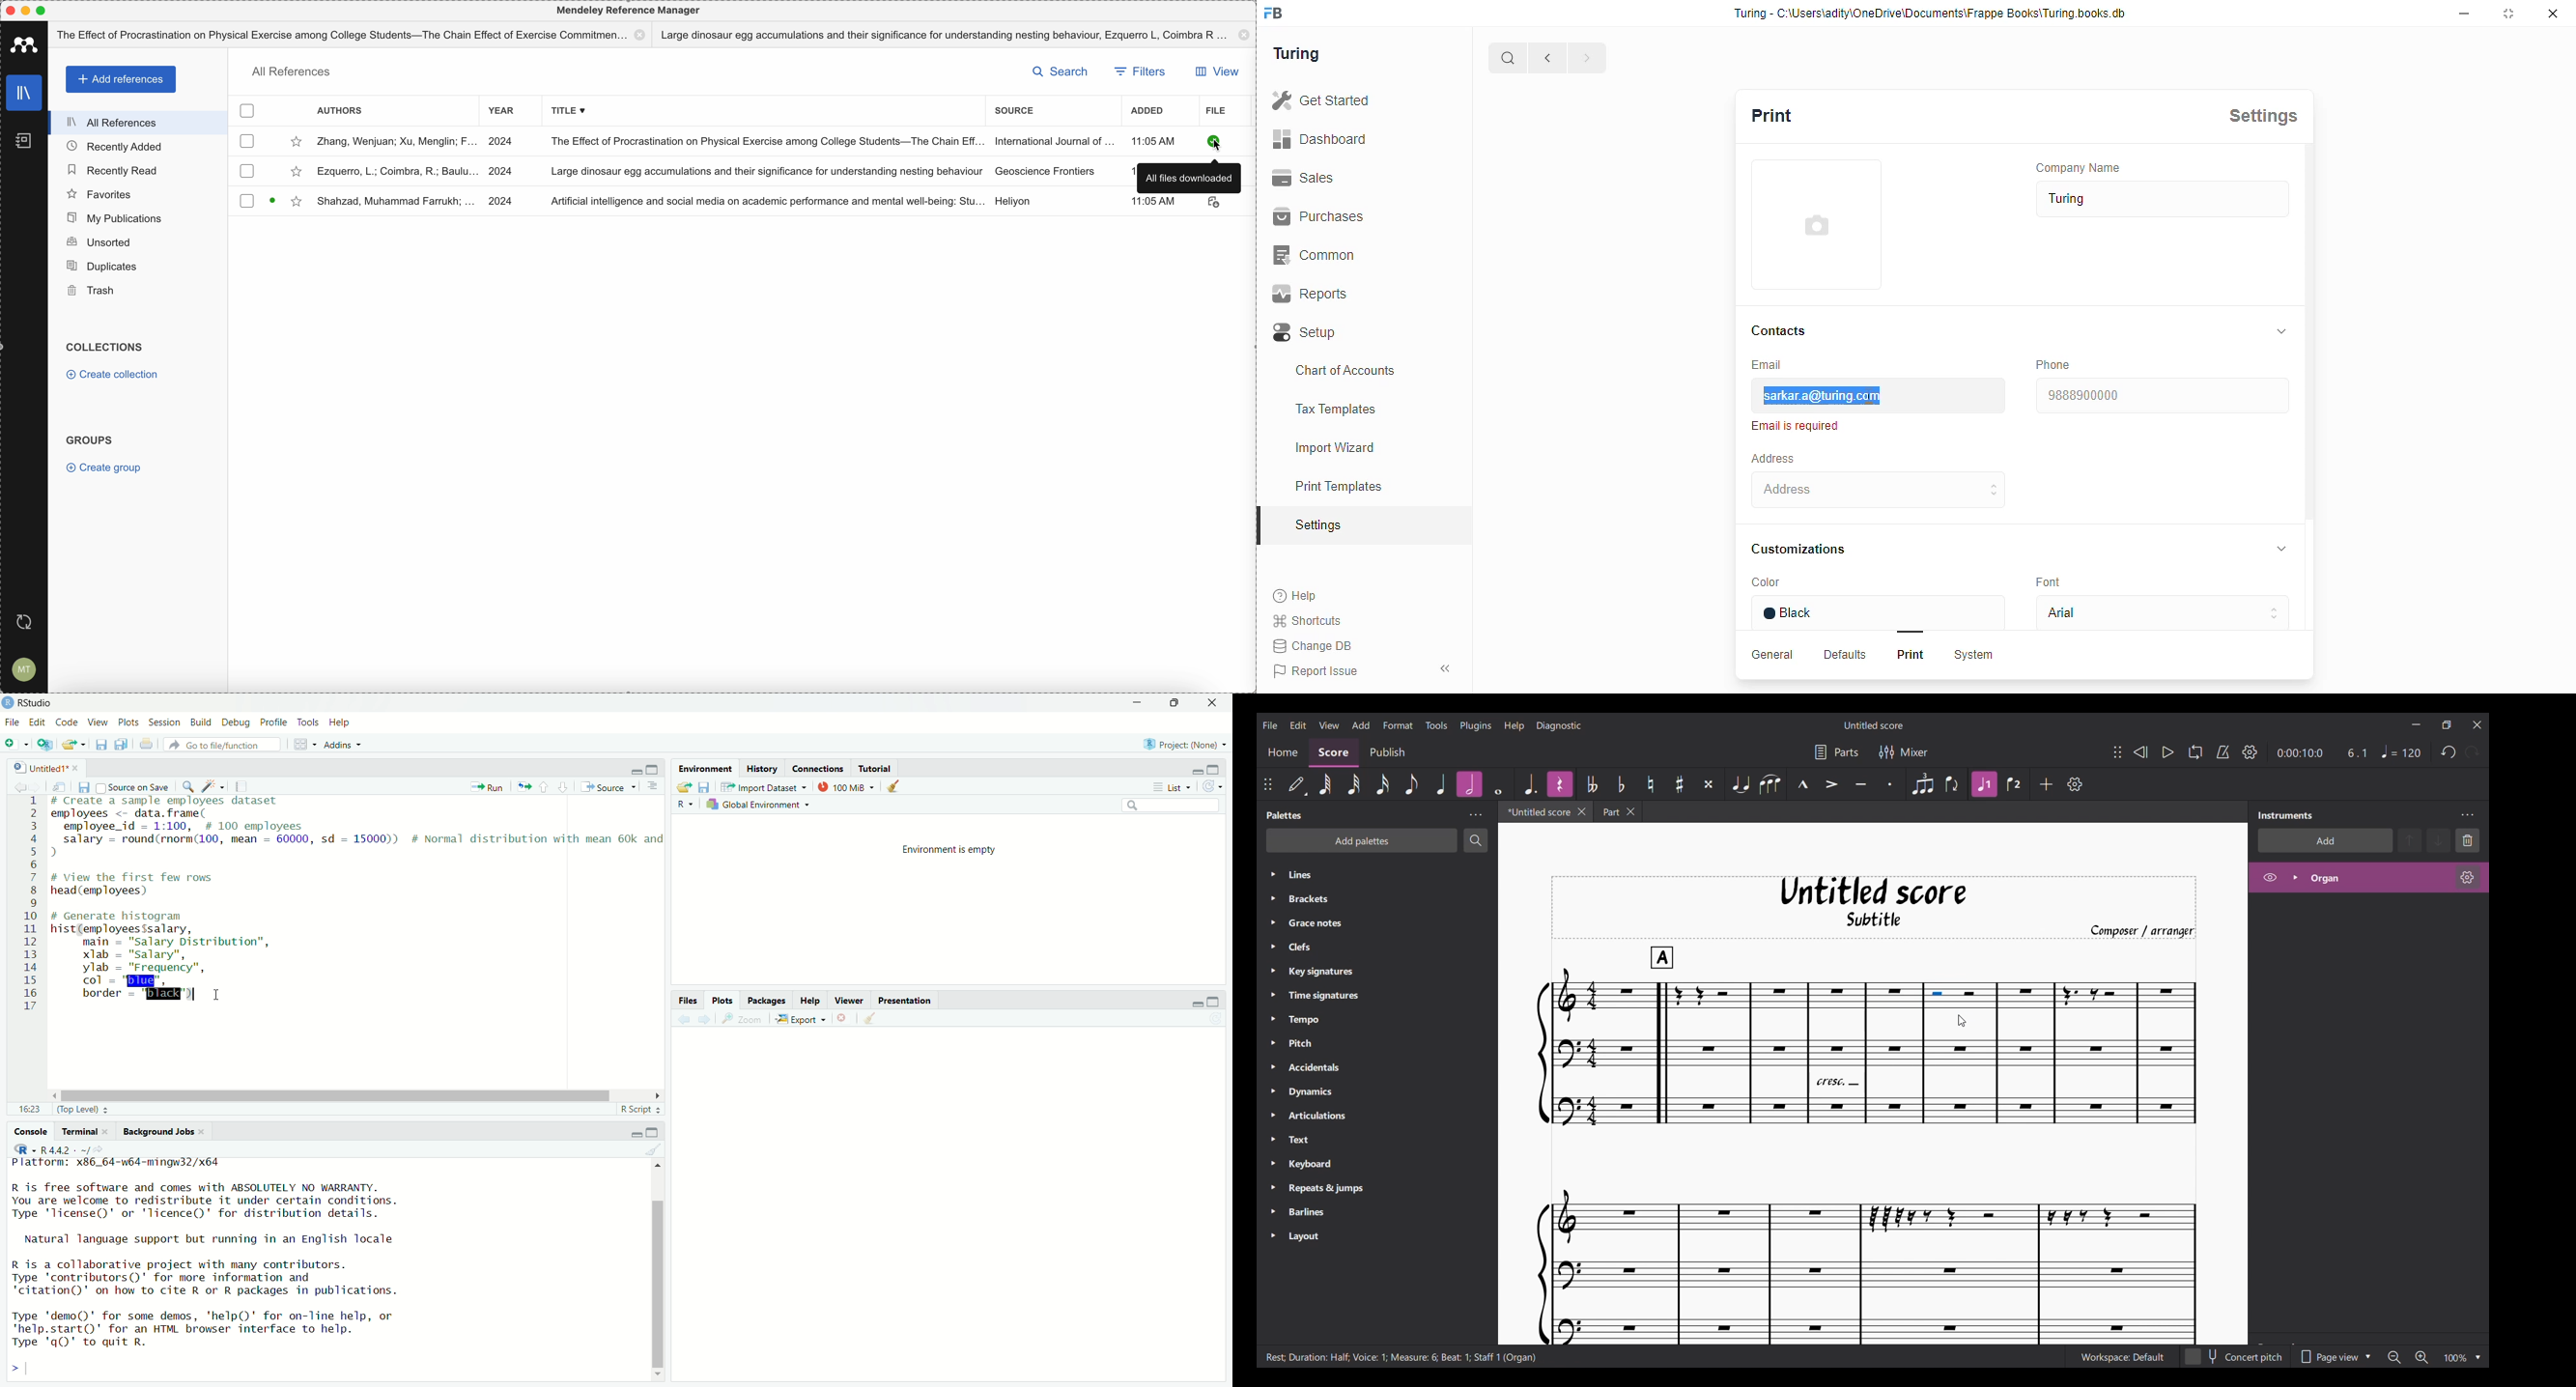 Image resolution: width=2576 pixels, height=1400 pixels. I want to click on 100 MiB, so click(846, 787).